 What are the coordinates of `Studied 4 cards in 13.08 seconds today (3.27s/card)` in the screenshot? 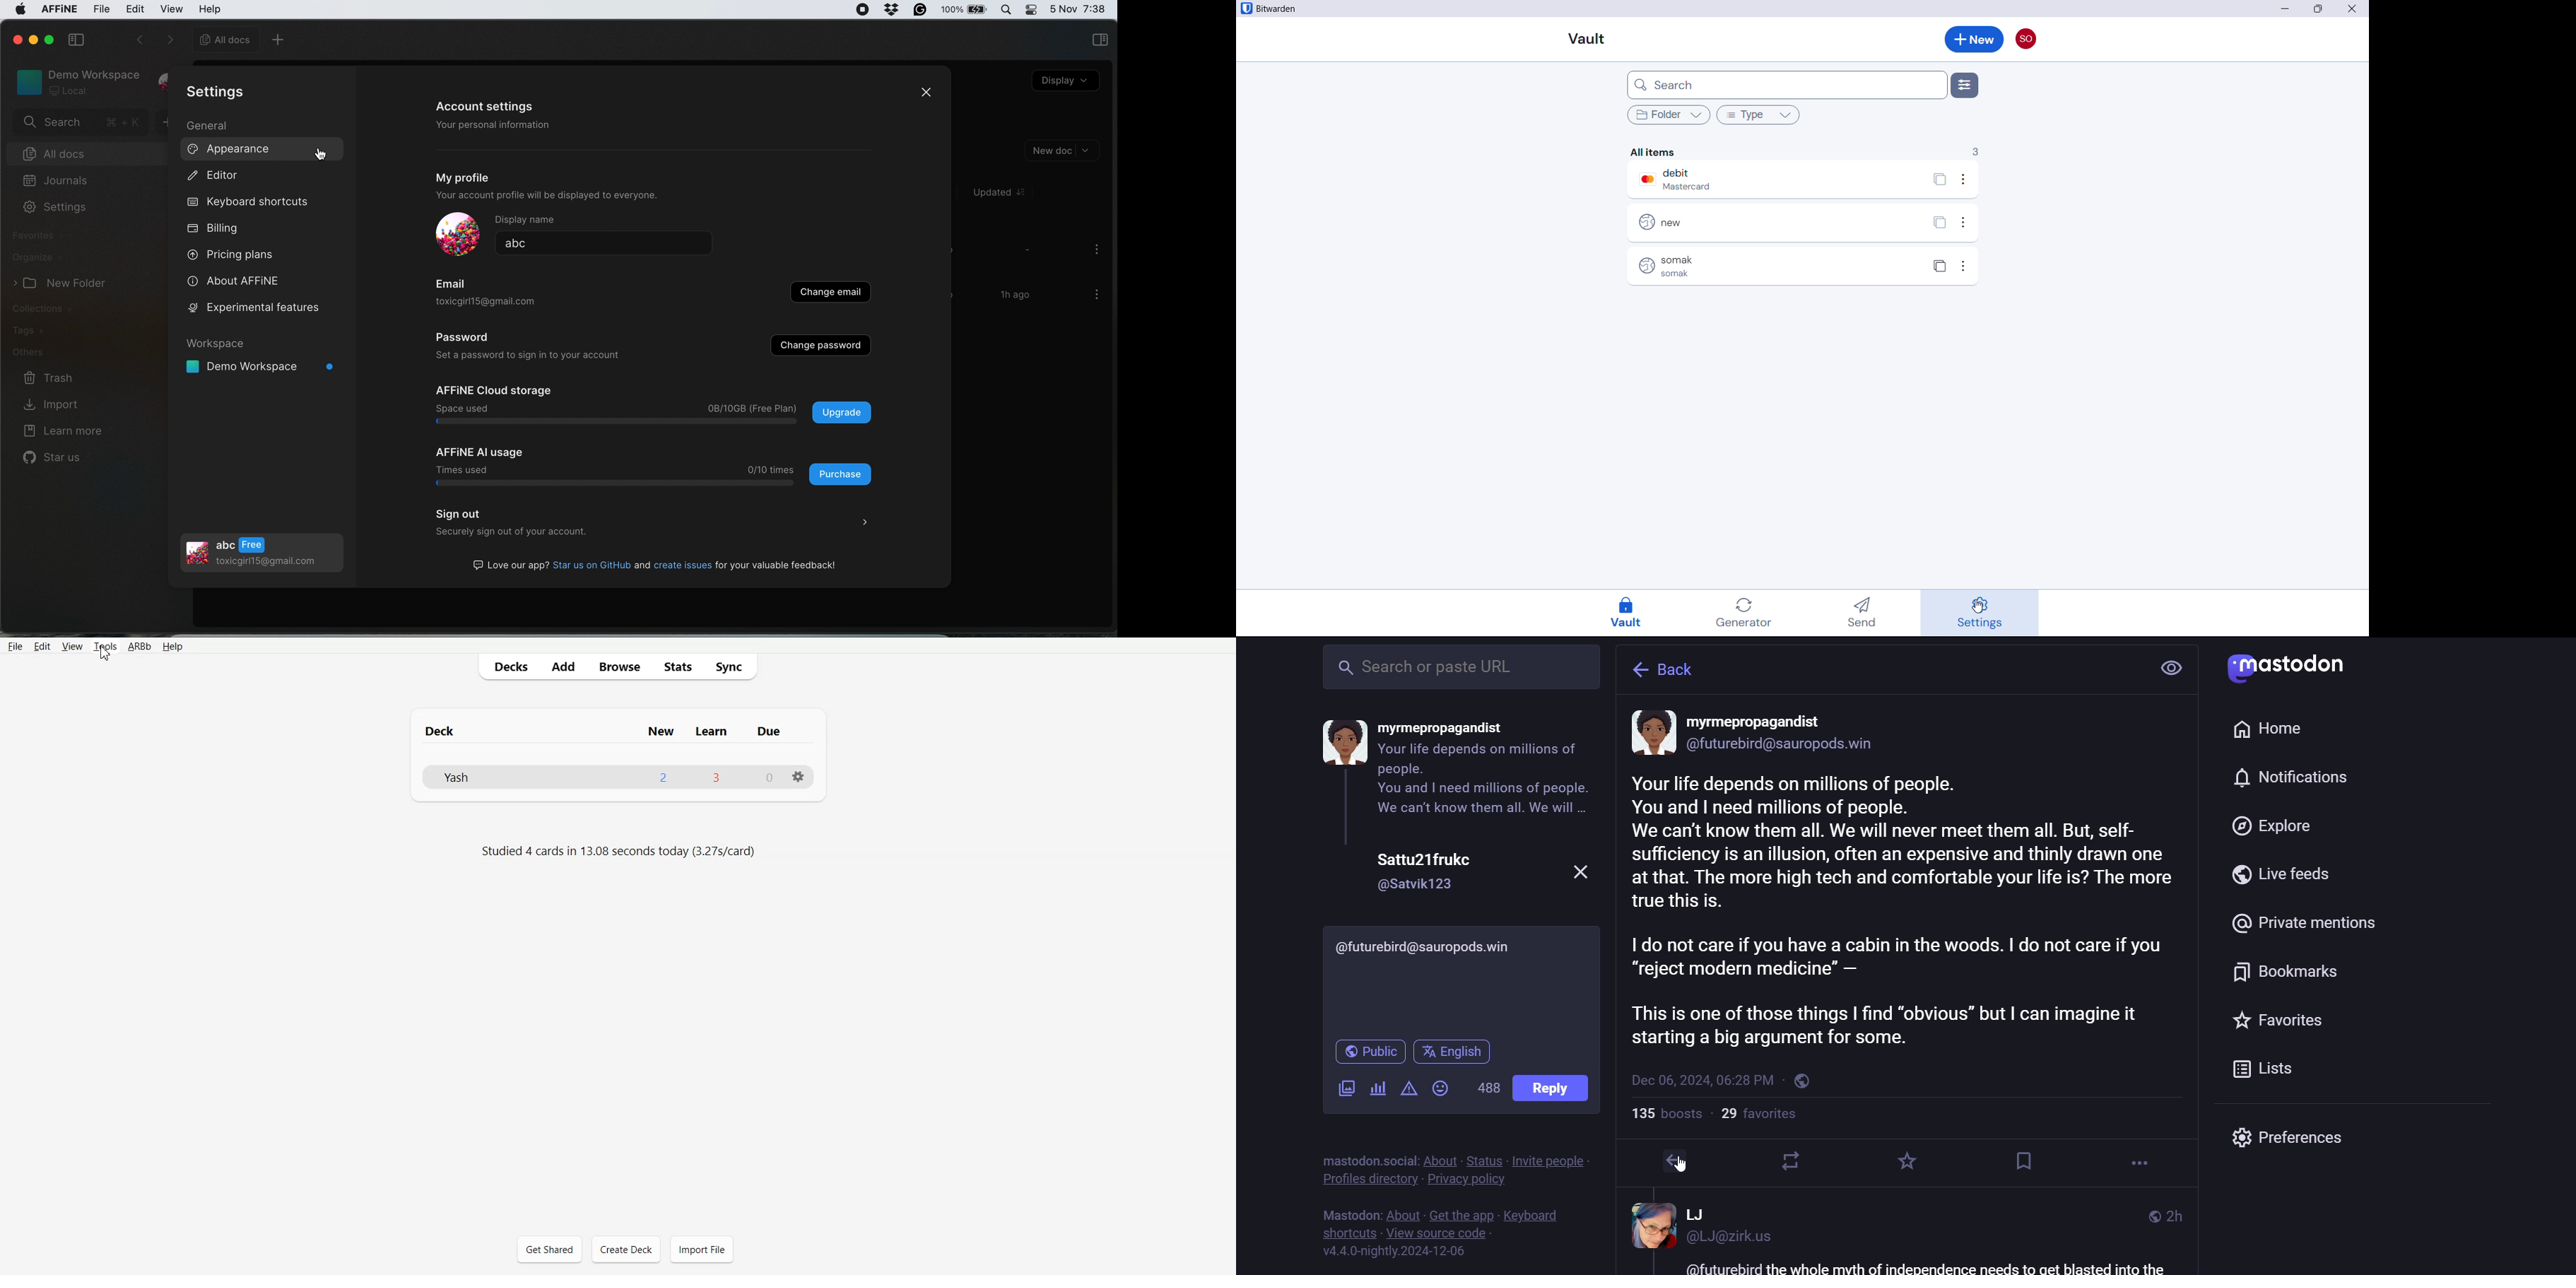 It's located at (614, 850).